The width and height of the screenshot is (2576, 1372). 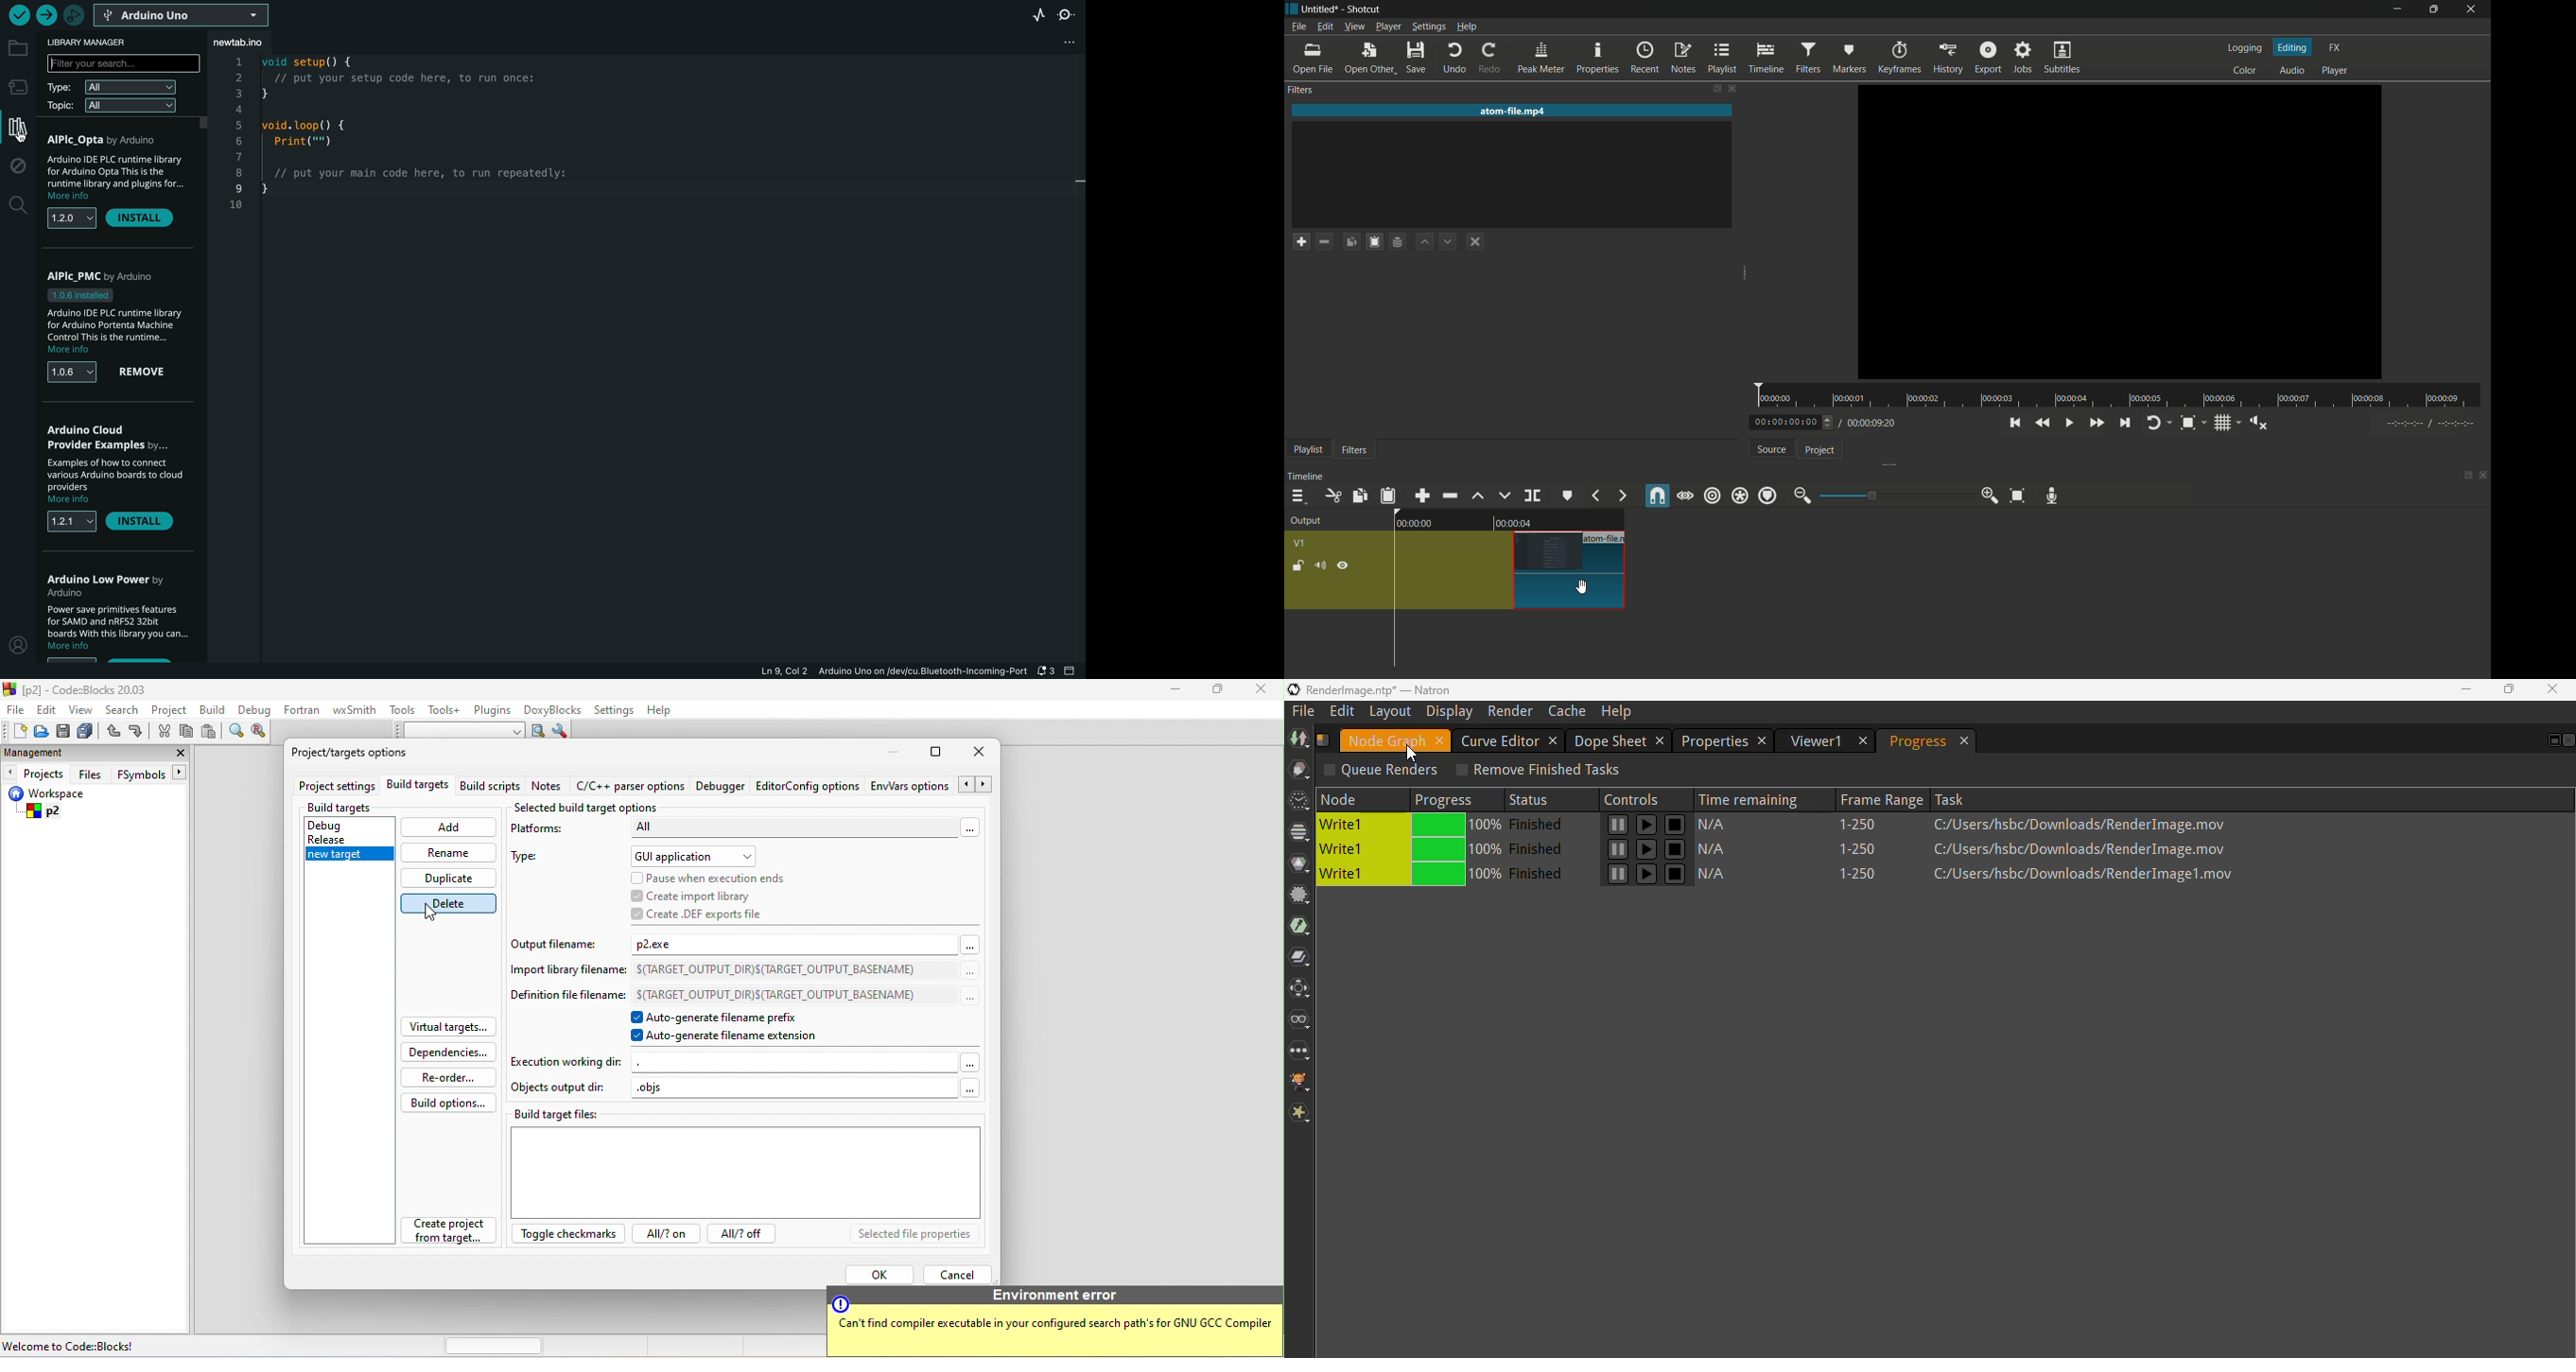 What do you see at coordinates (877, 1273) in the screenshot?
I see `ok` at bounding box center [877, 1273].